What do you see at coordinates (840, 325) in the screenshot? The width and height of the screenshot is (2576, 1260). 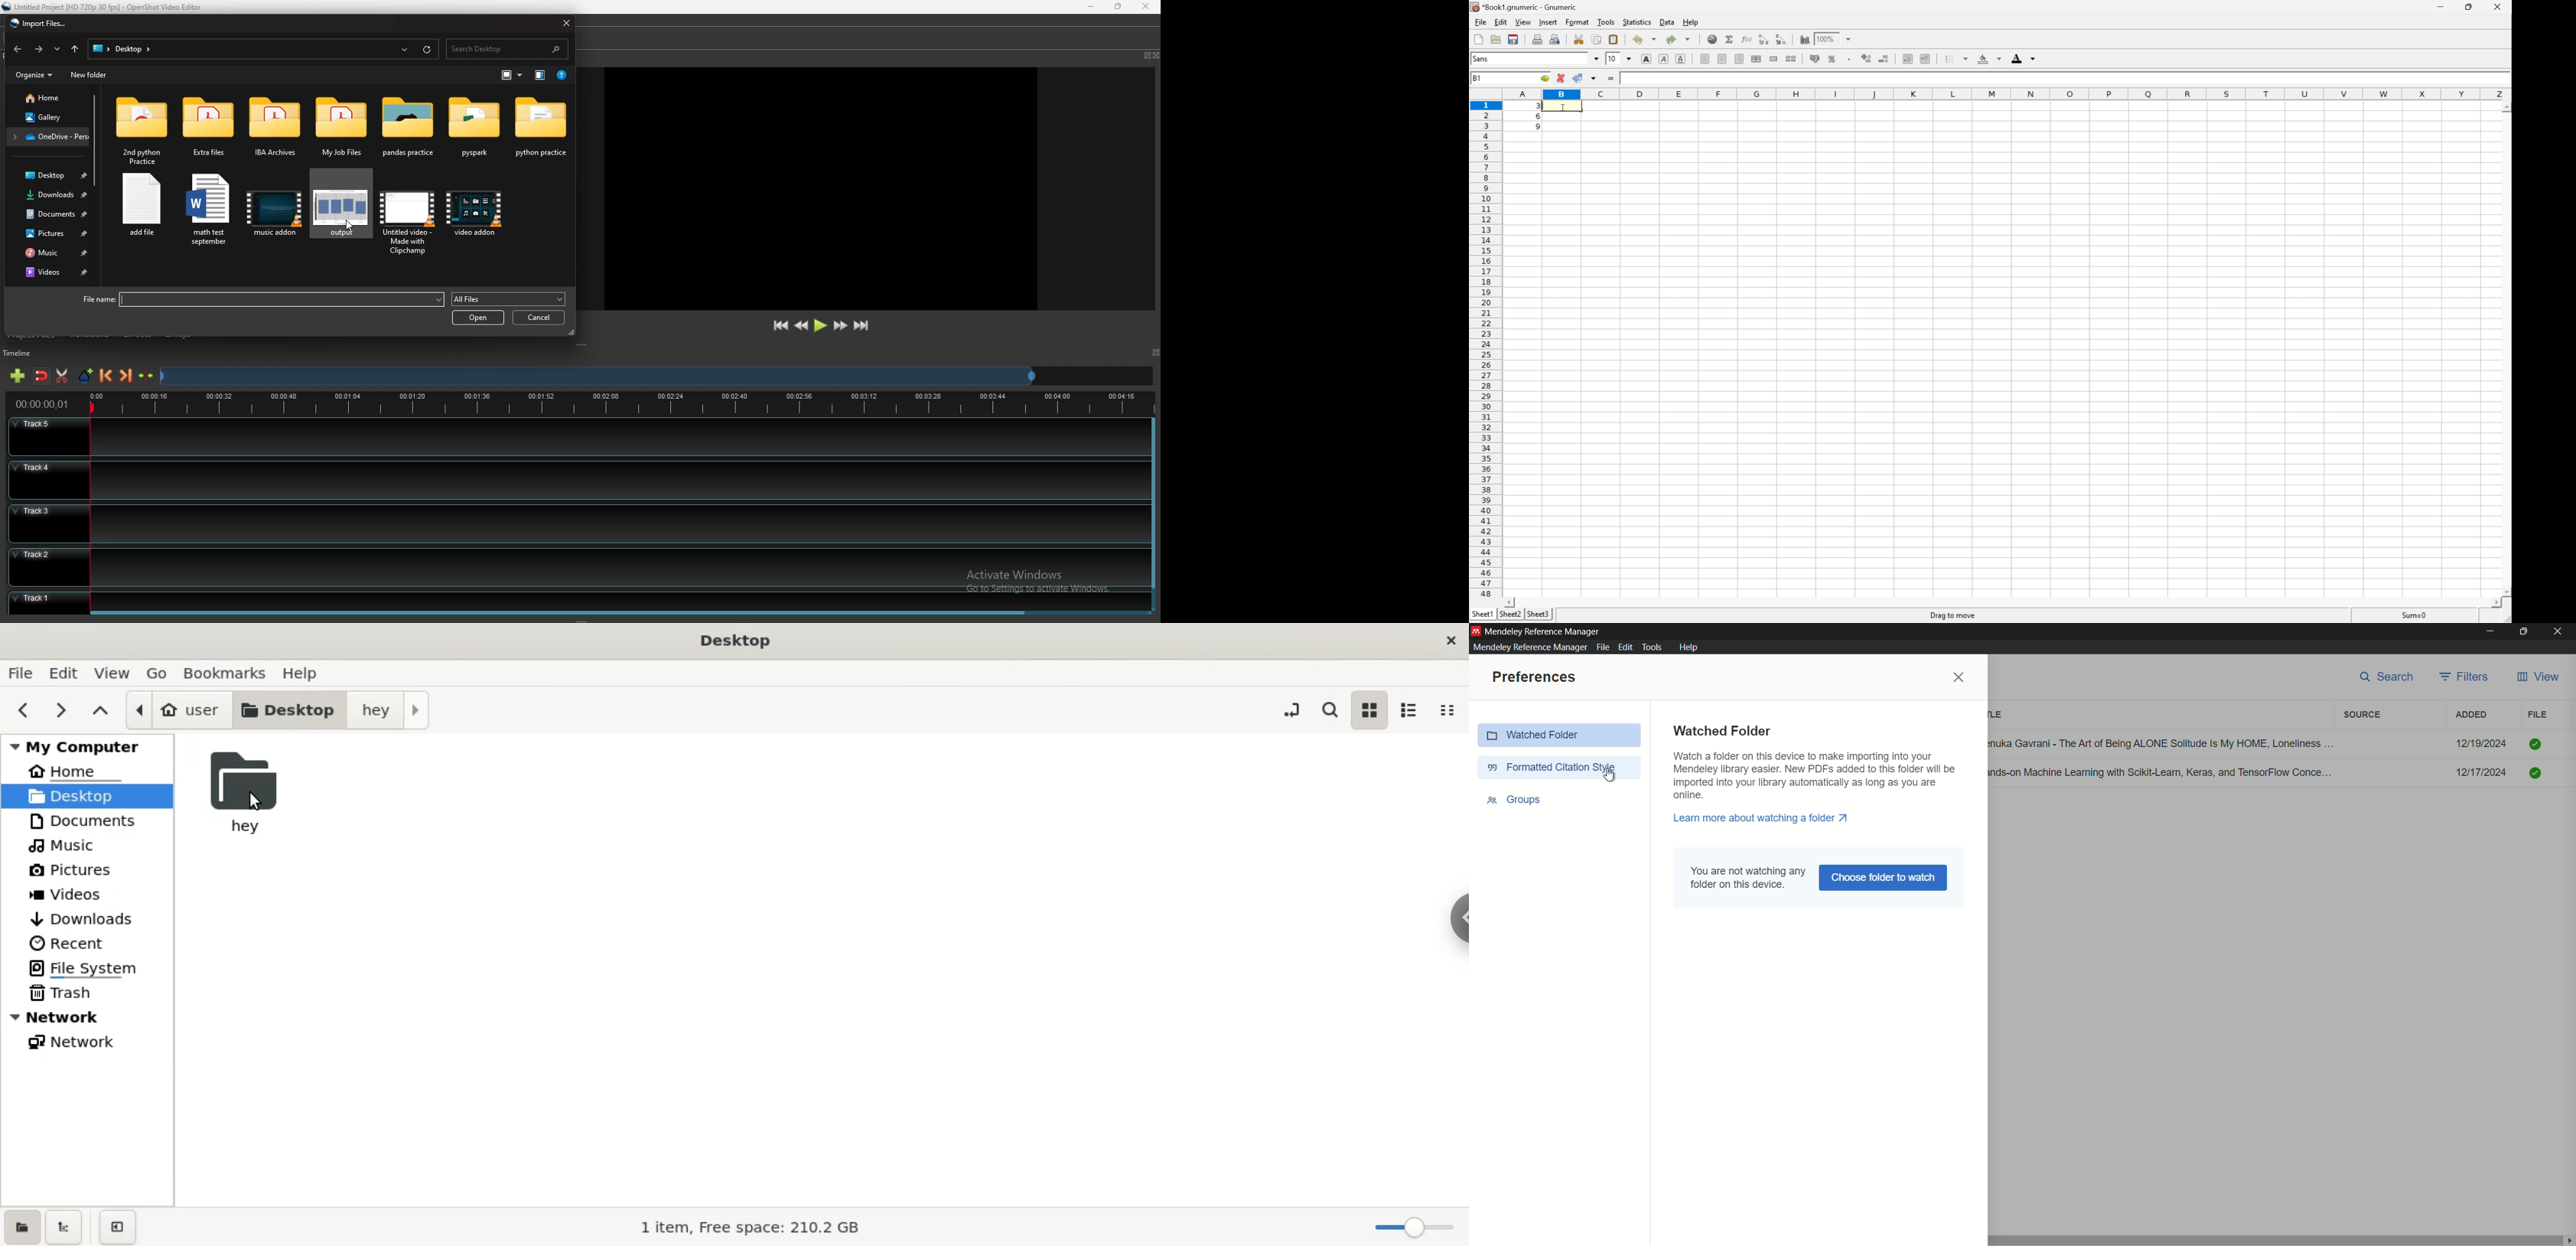 I see `fast forward` at bounding box center [840, 325].